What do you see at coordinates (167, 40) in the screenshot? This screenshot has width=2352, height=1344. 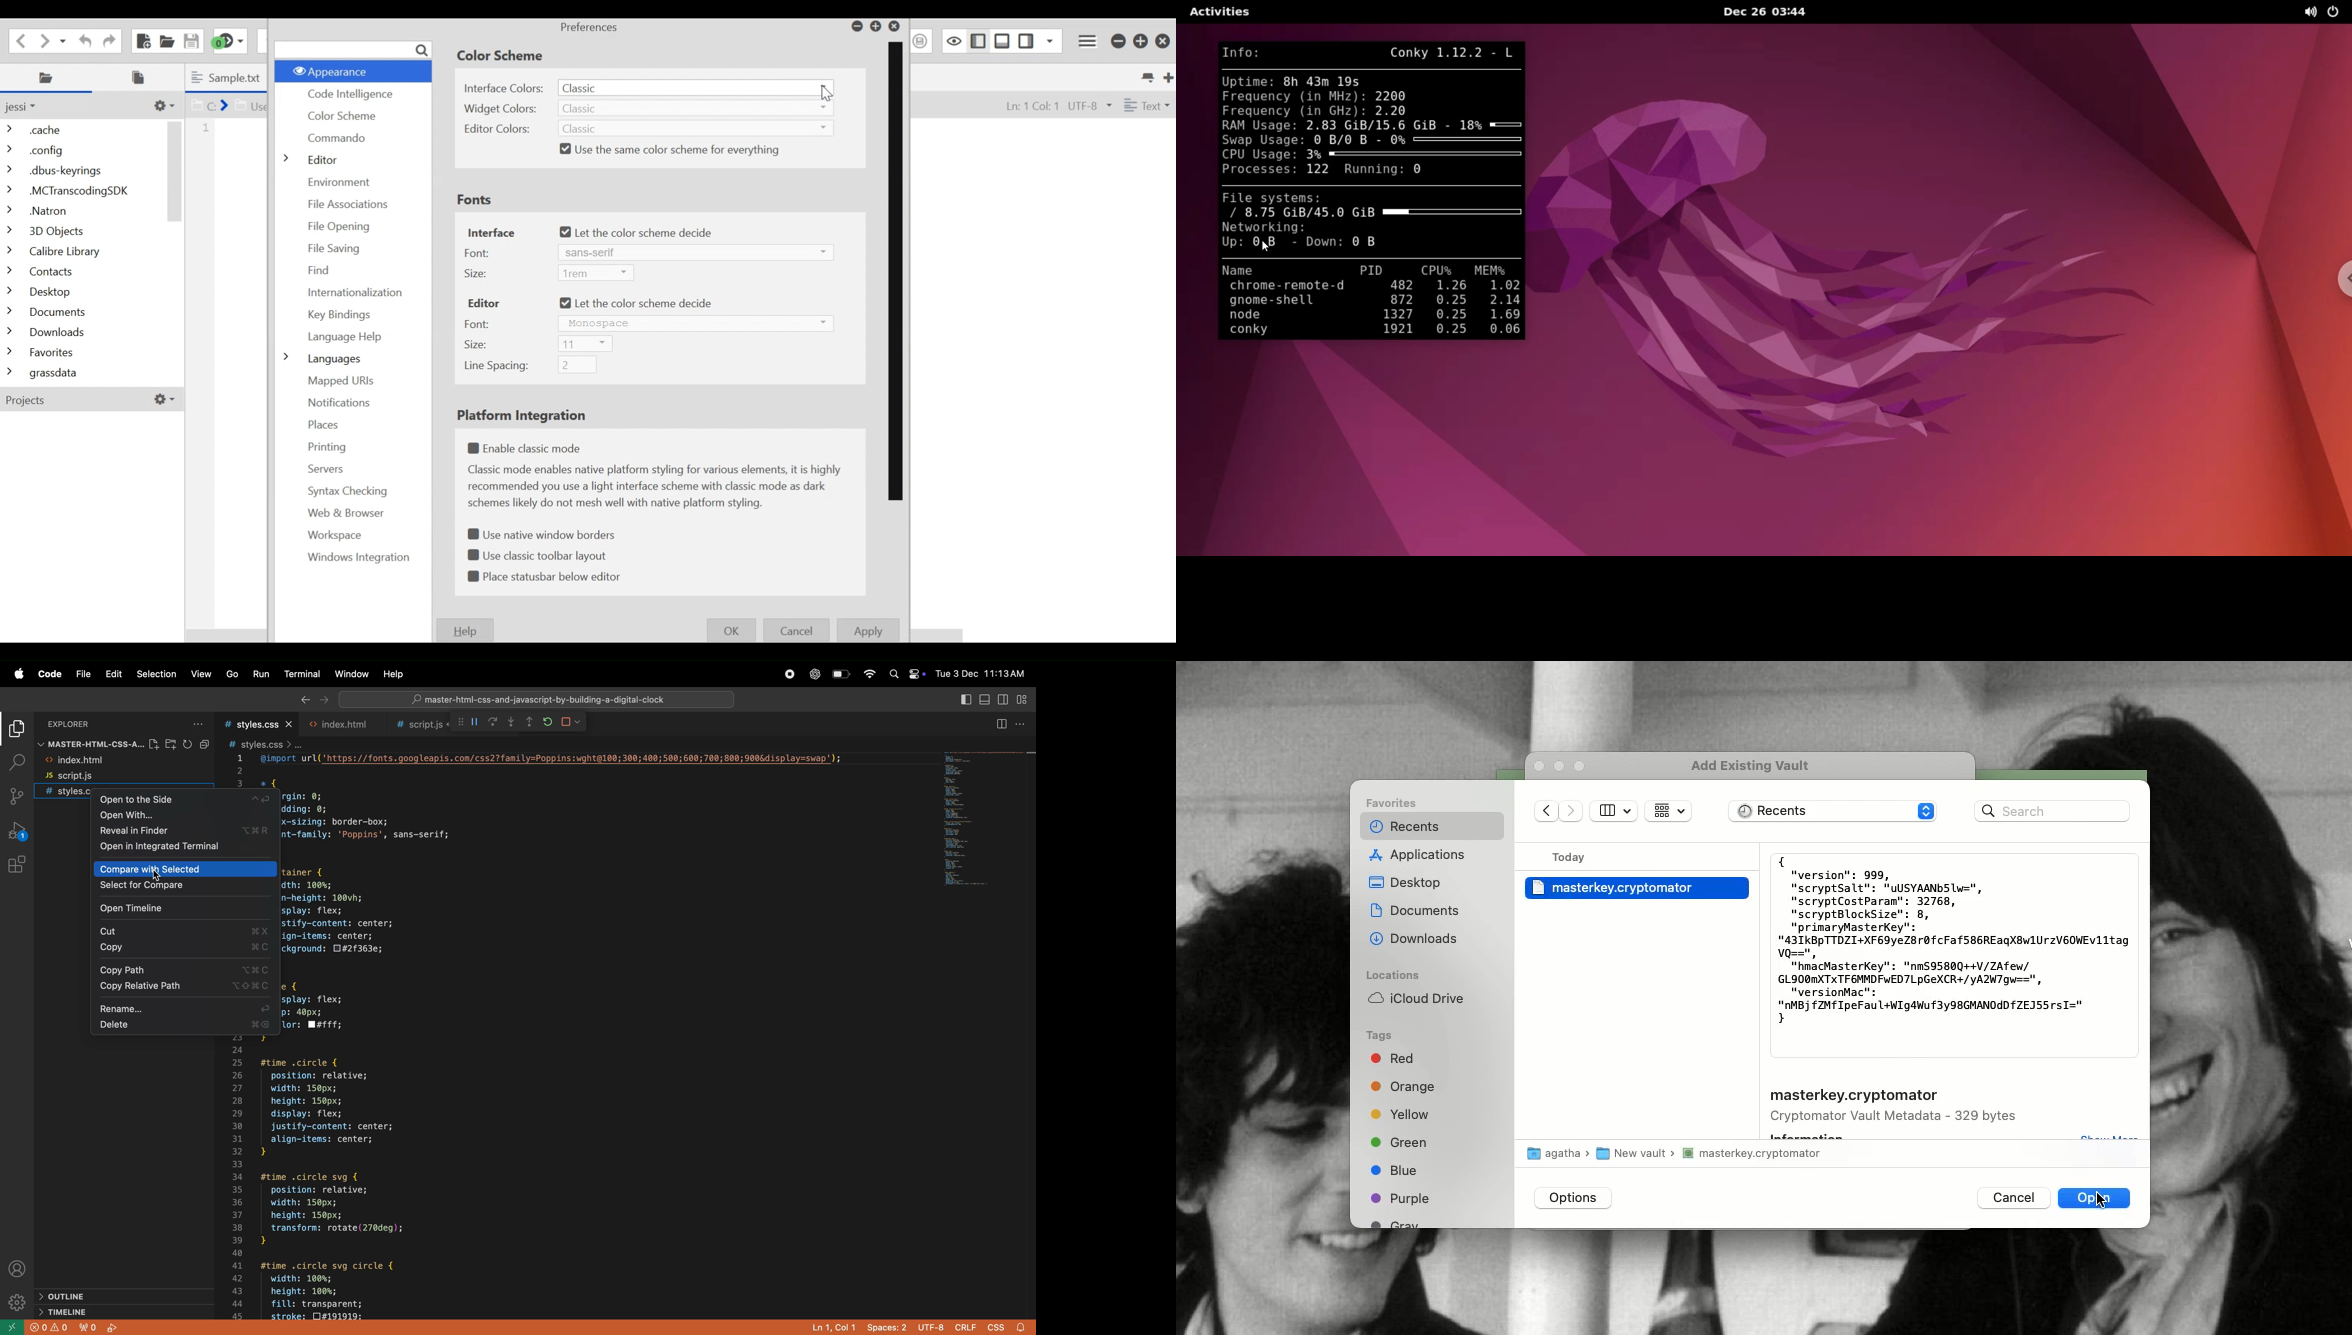 I see `Open file` at bounding box center [167, 40].